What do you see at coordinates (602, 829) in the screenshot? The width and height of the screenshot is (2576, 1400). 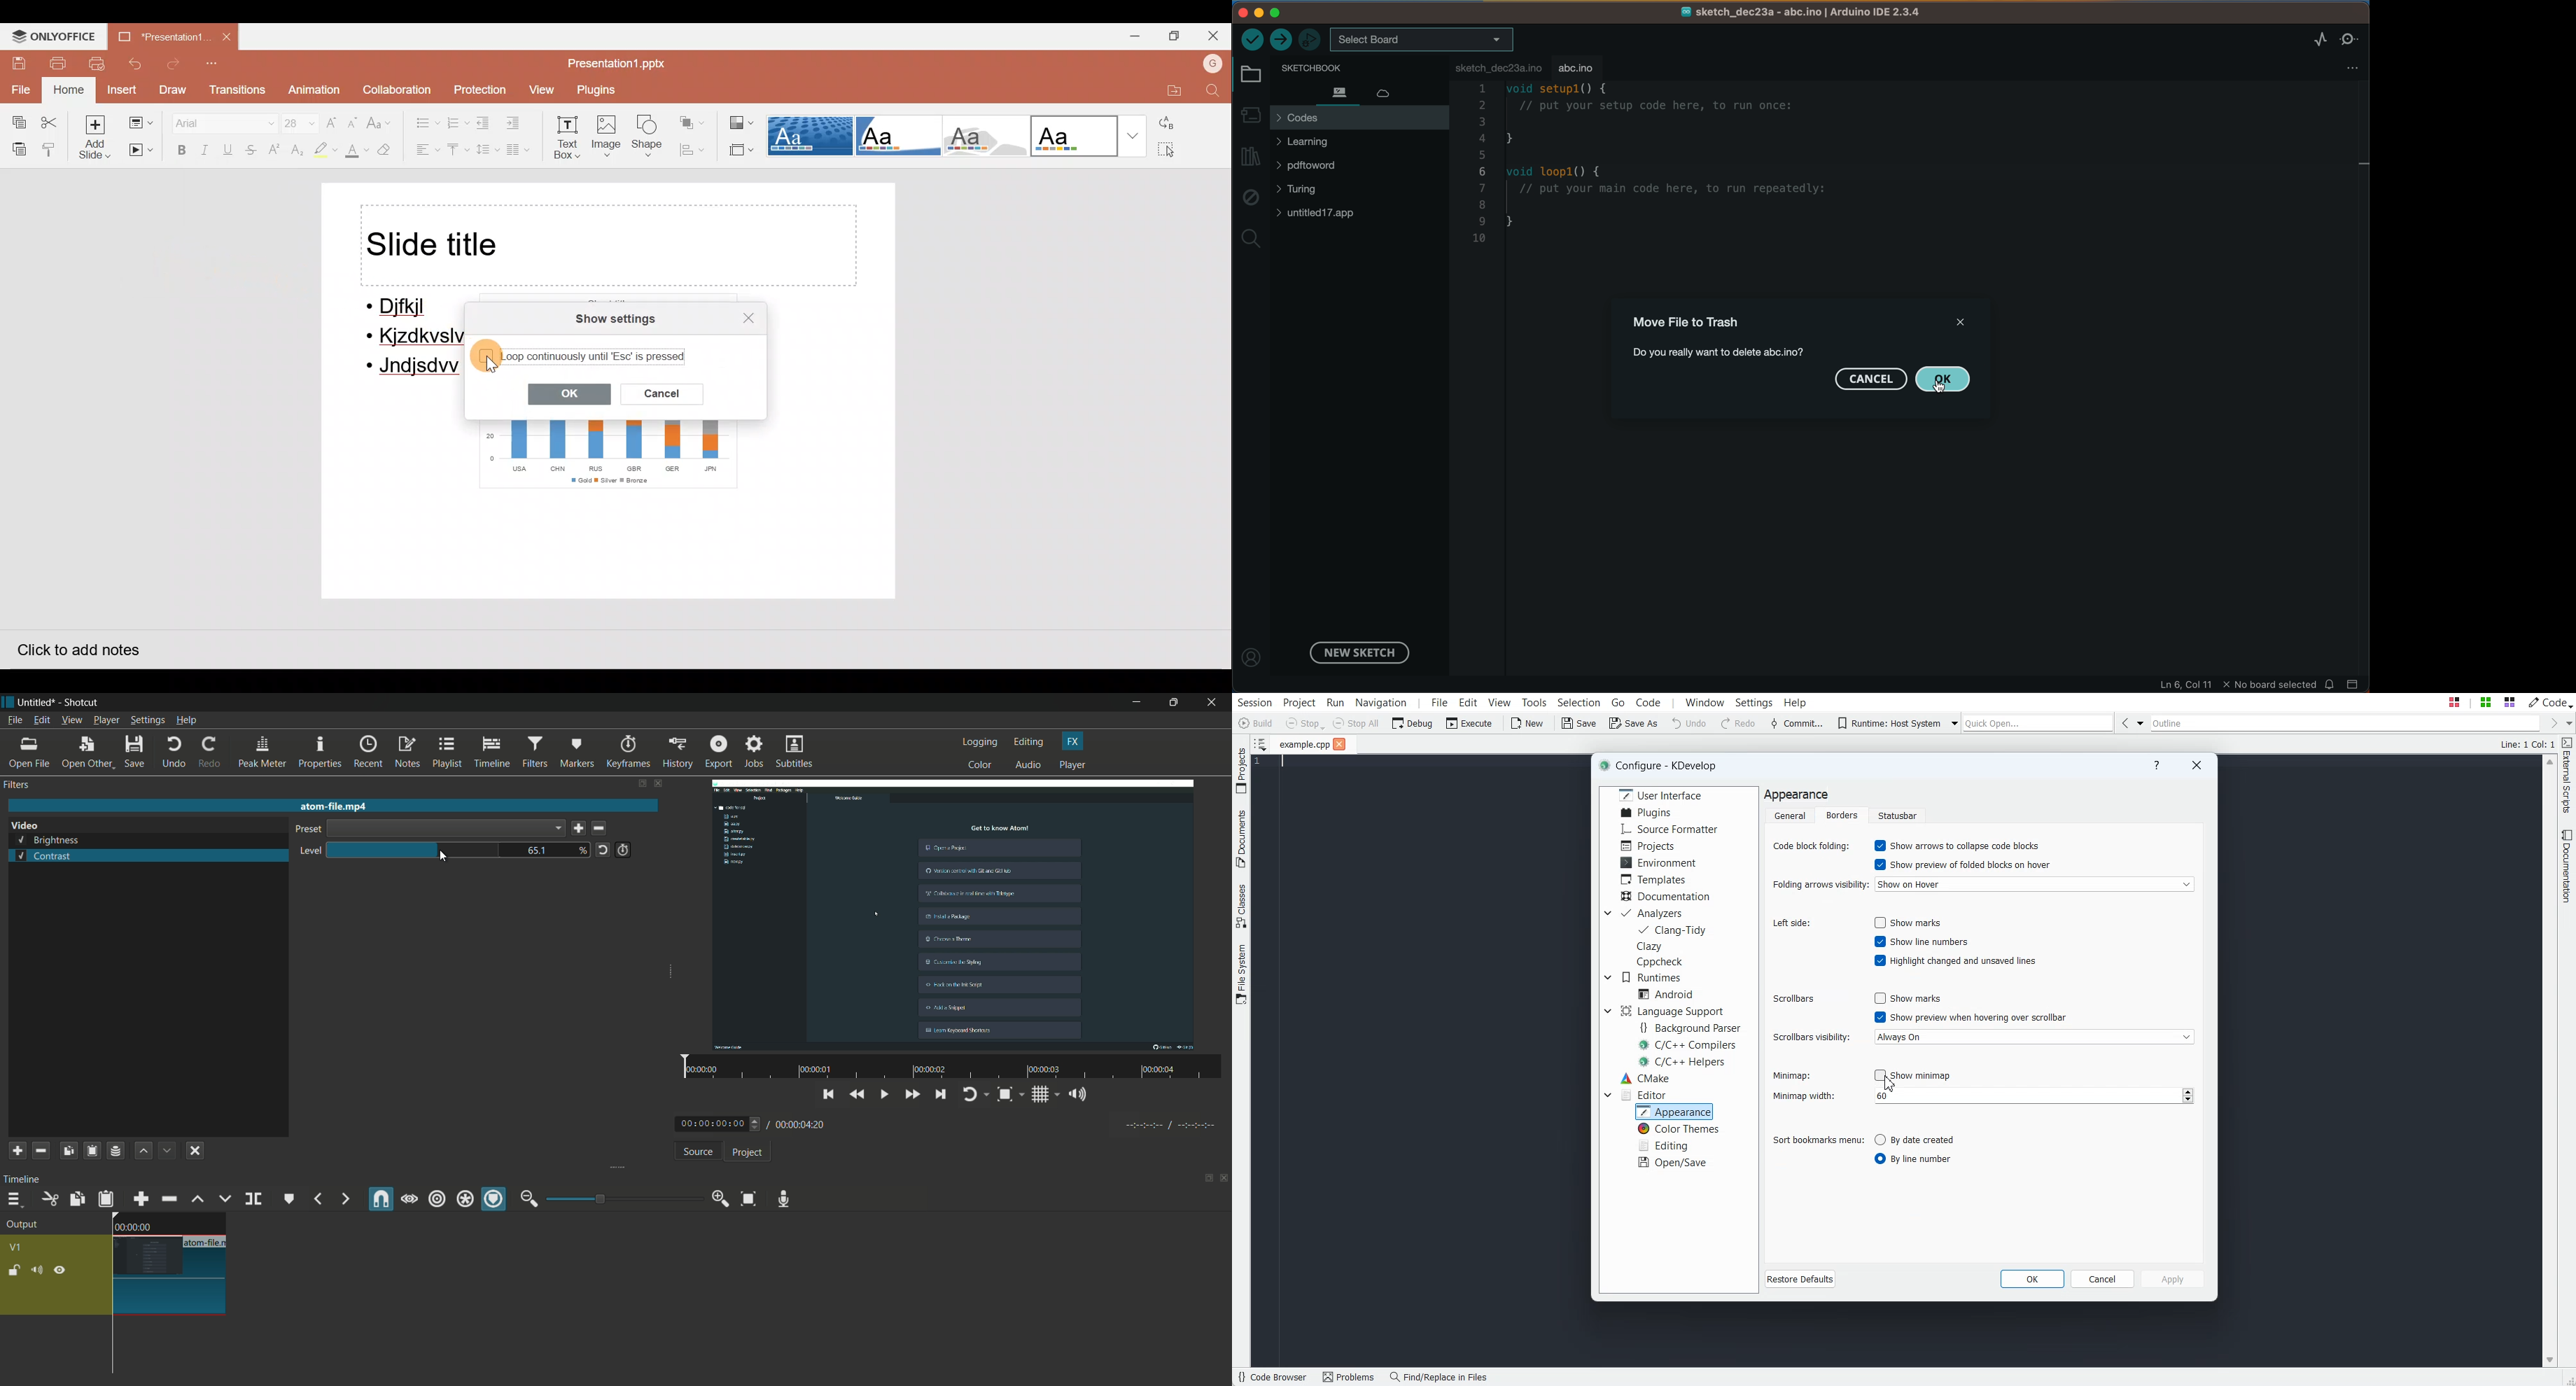 I see `delete` at bounding box center [602, 829].